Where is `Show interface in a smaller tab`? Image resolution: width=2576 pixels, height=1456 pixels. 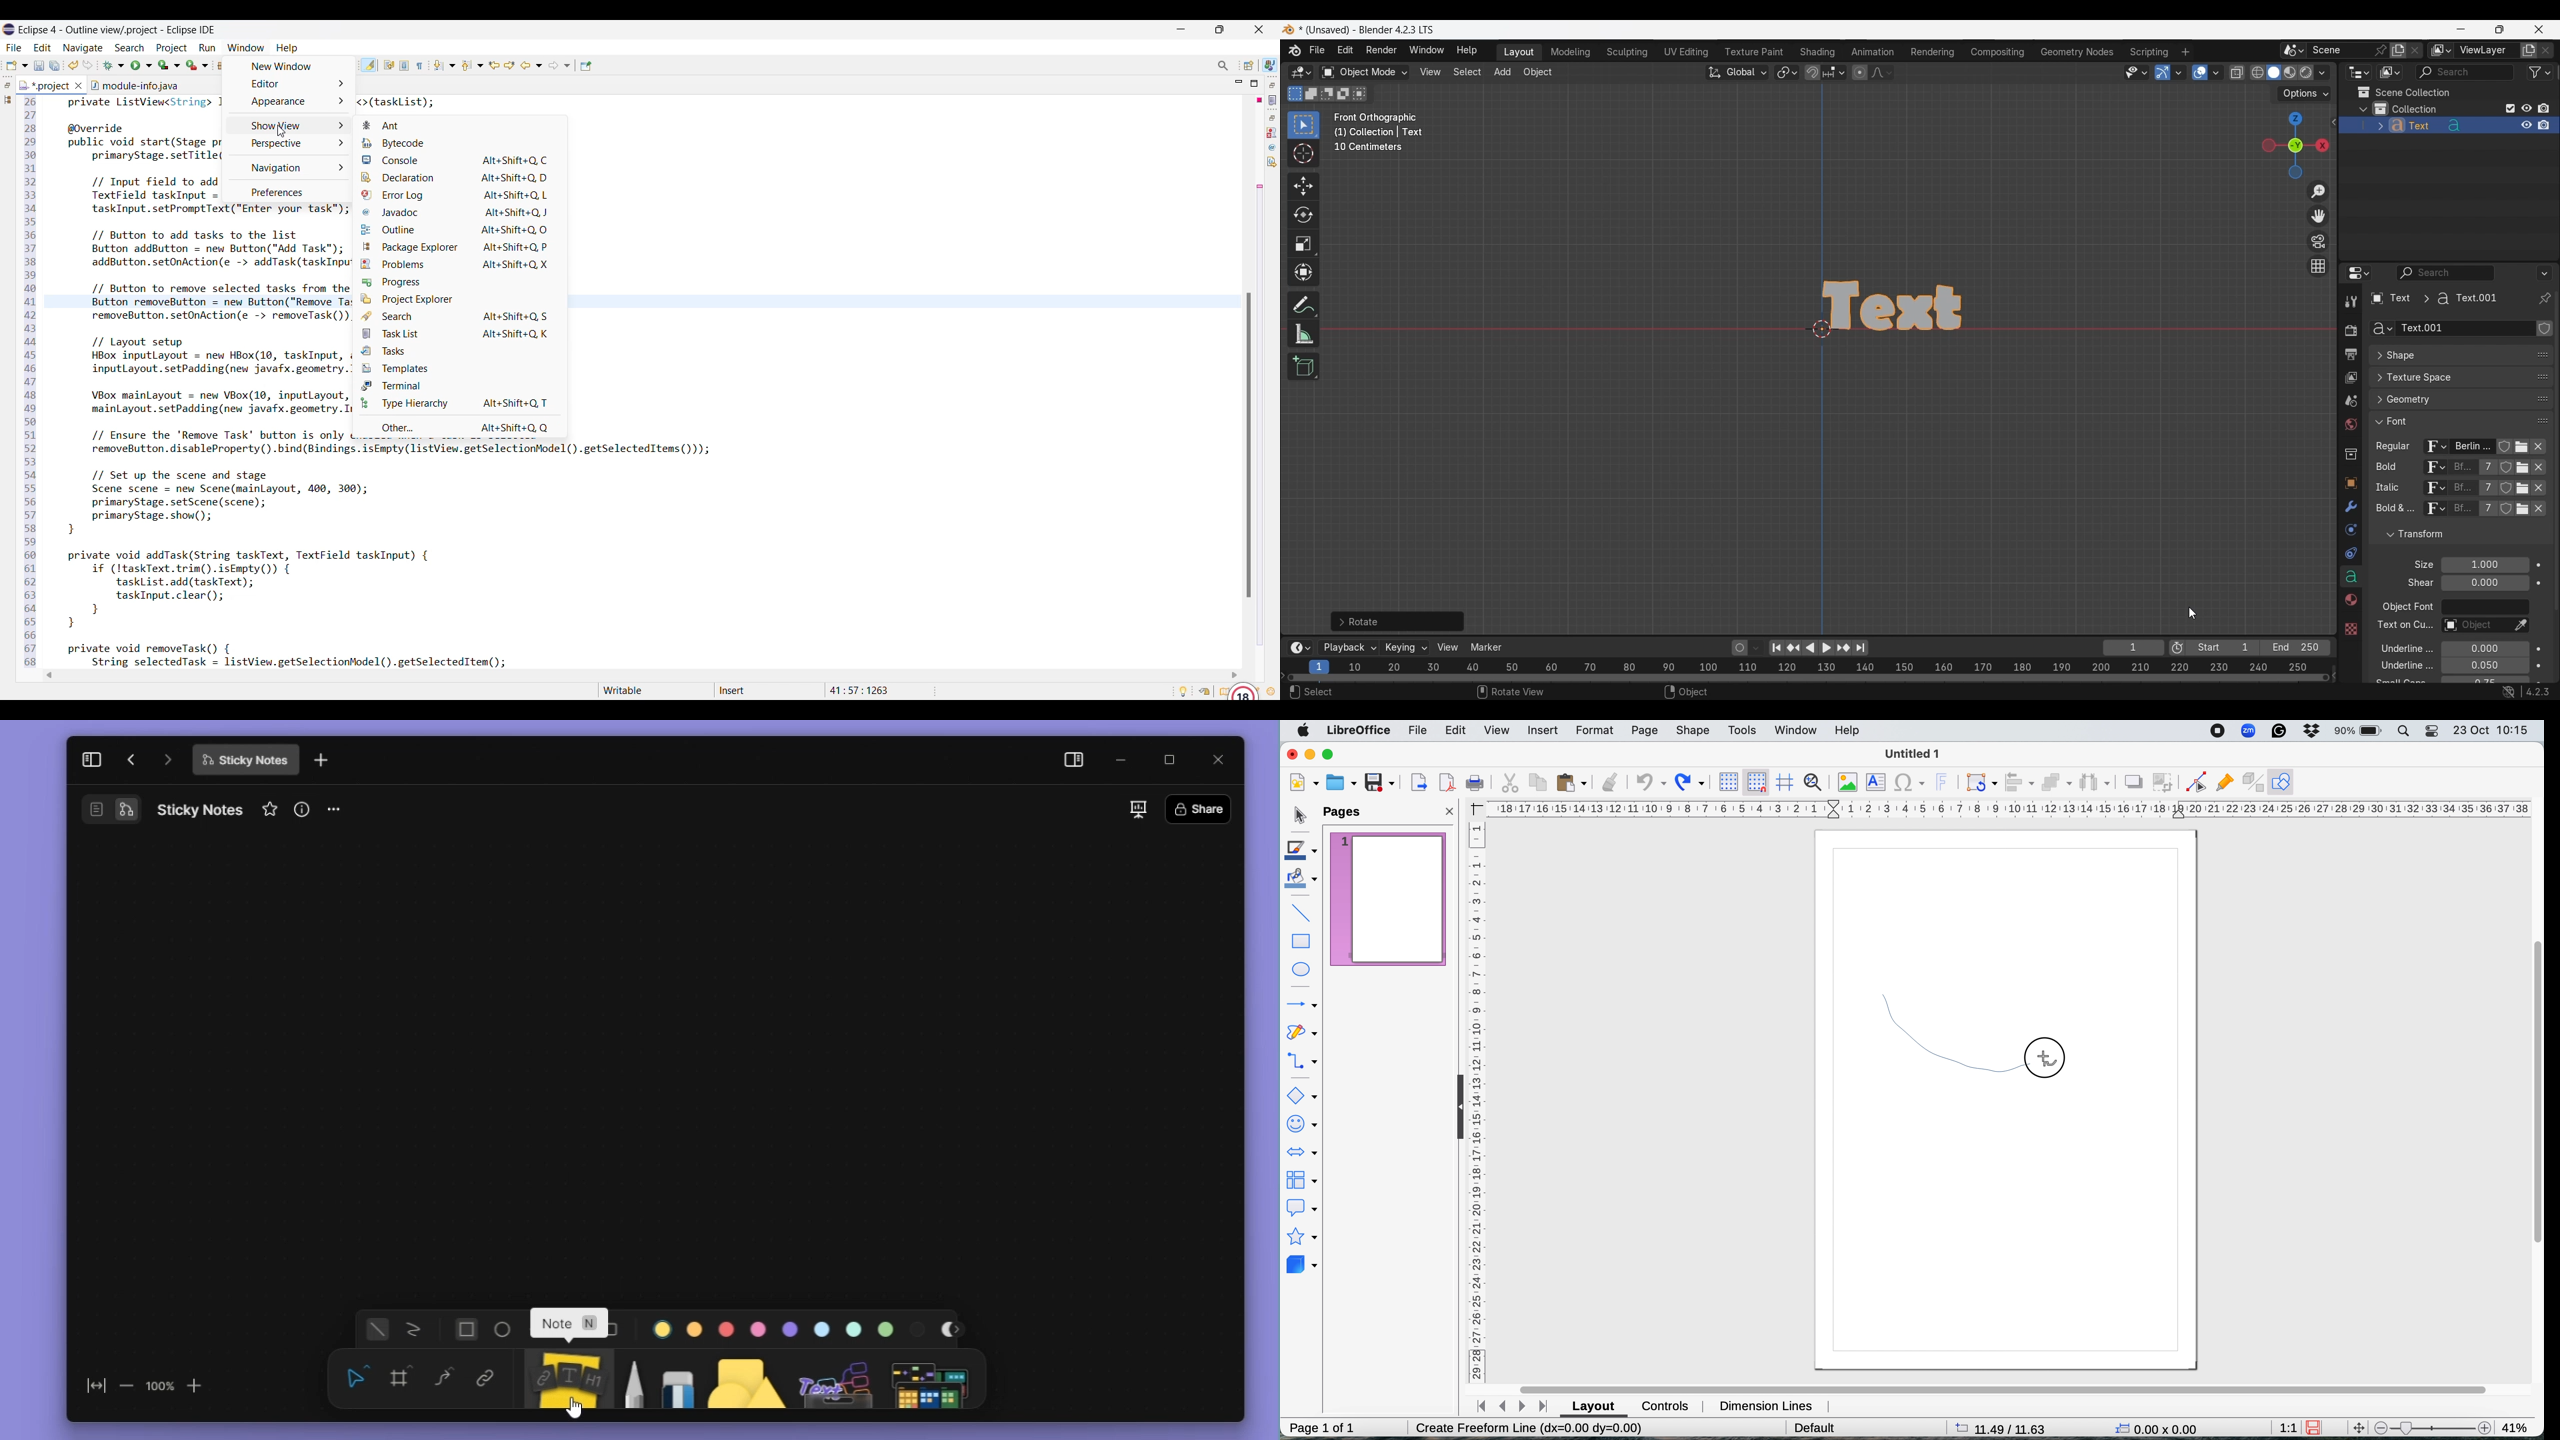
Show interface in a smaller tab is located at coordinates (2499, 29).